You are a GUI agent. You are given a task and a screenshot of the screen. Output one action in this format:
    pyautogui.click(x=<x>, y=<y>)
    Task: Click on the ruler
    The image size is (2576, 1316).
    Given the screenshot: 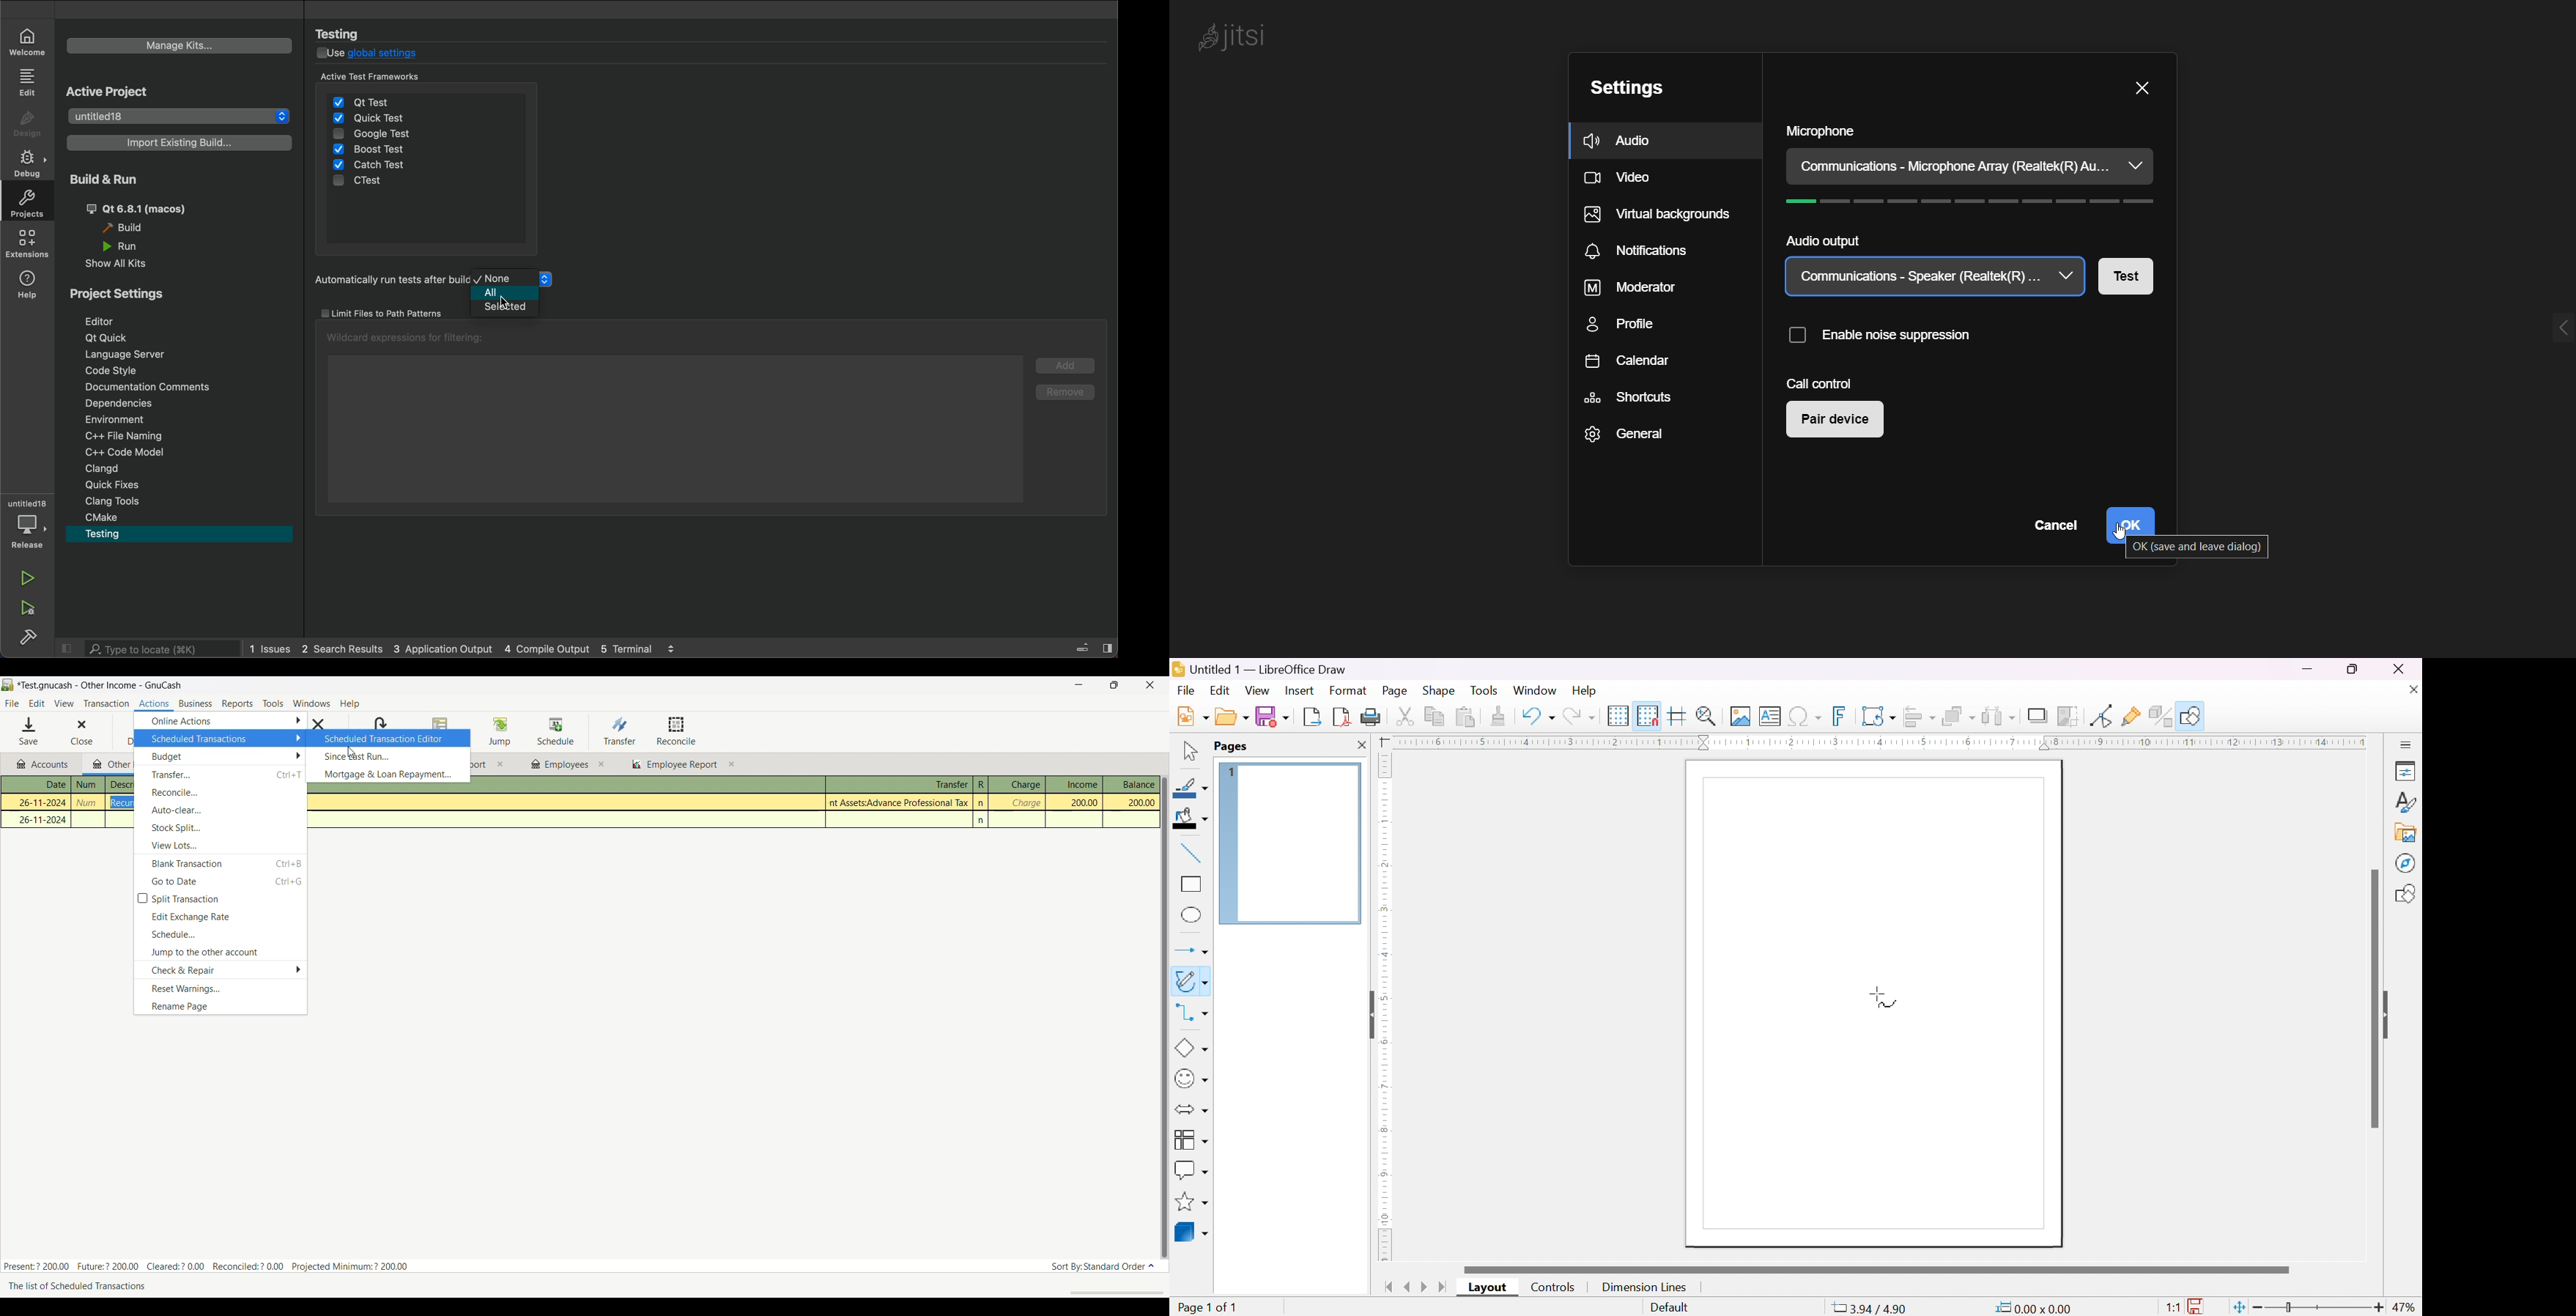 What is the action you would take?
    pyautogui.click(x=1383, y=881)
    